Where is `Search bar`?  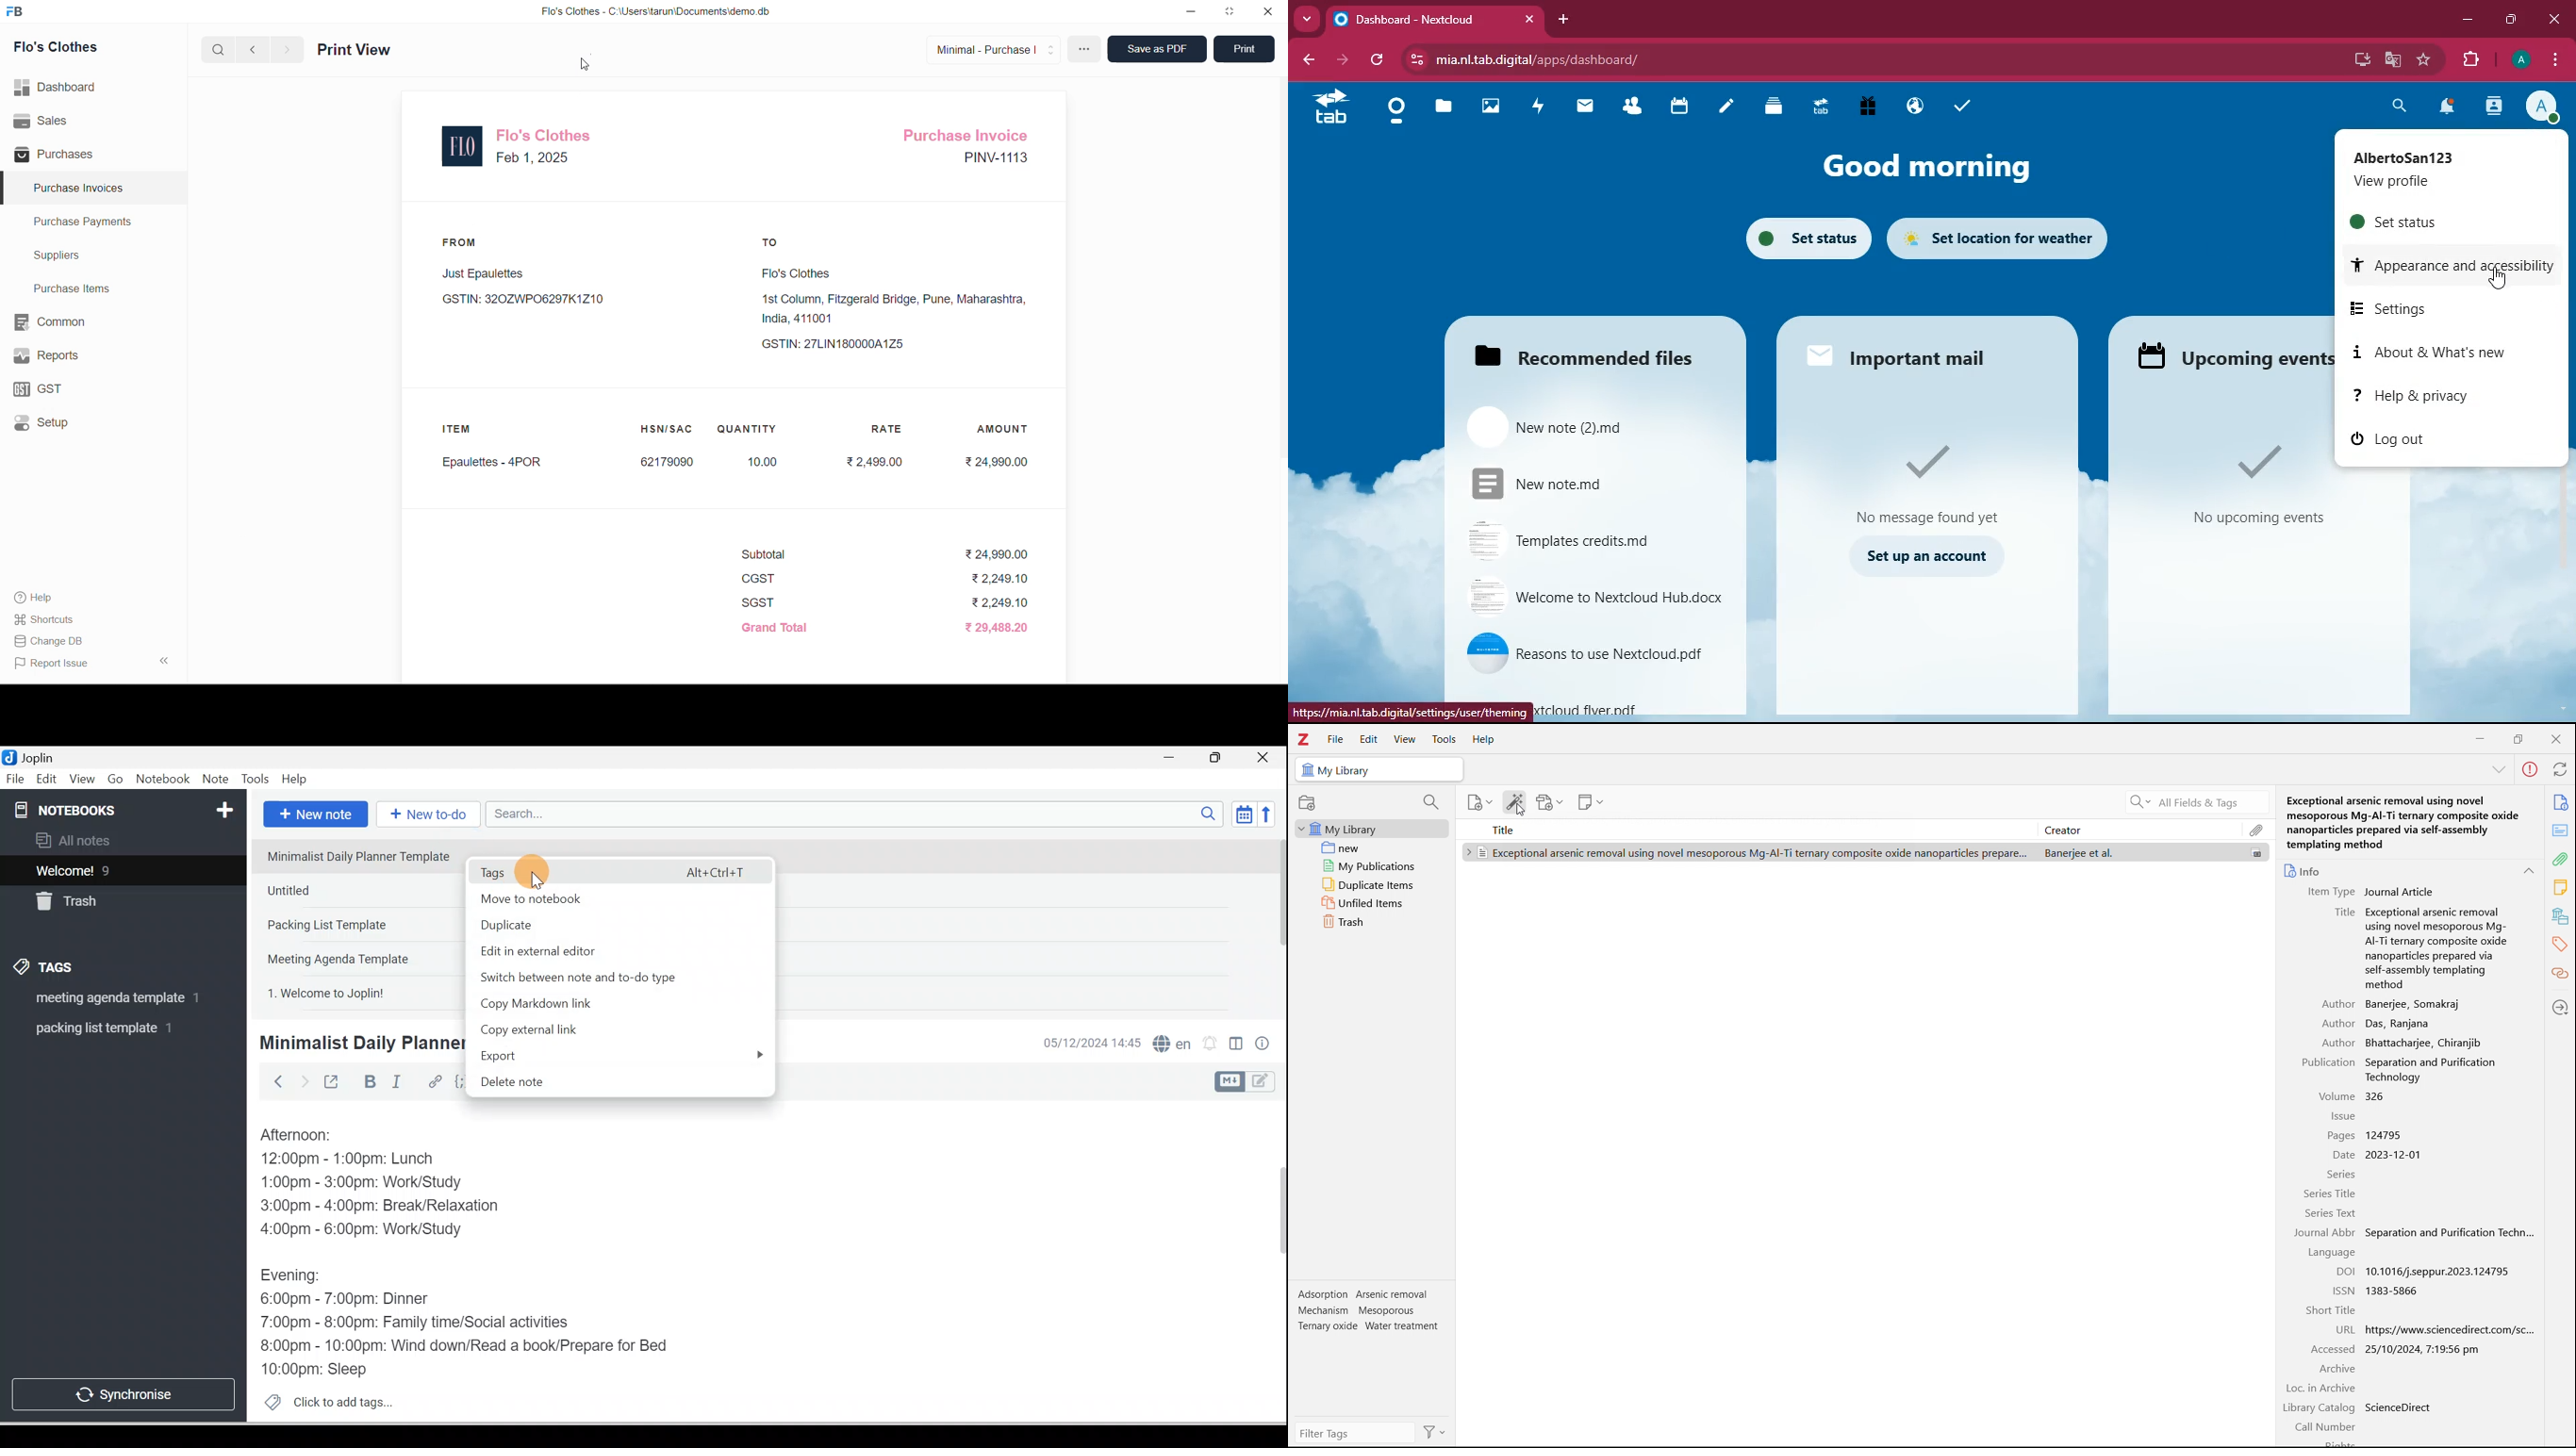
Search bar is located at coordinates (859, 809).